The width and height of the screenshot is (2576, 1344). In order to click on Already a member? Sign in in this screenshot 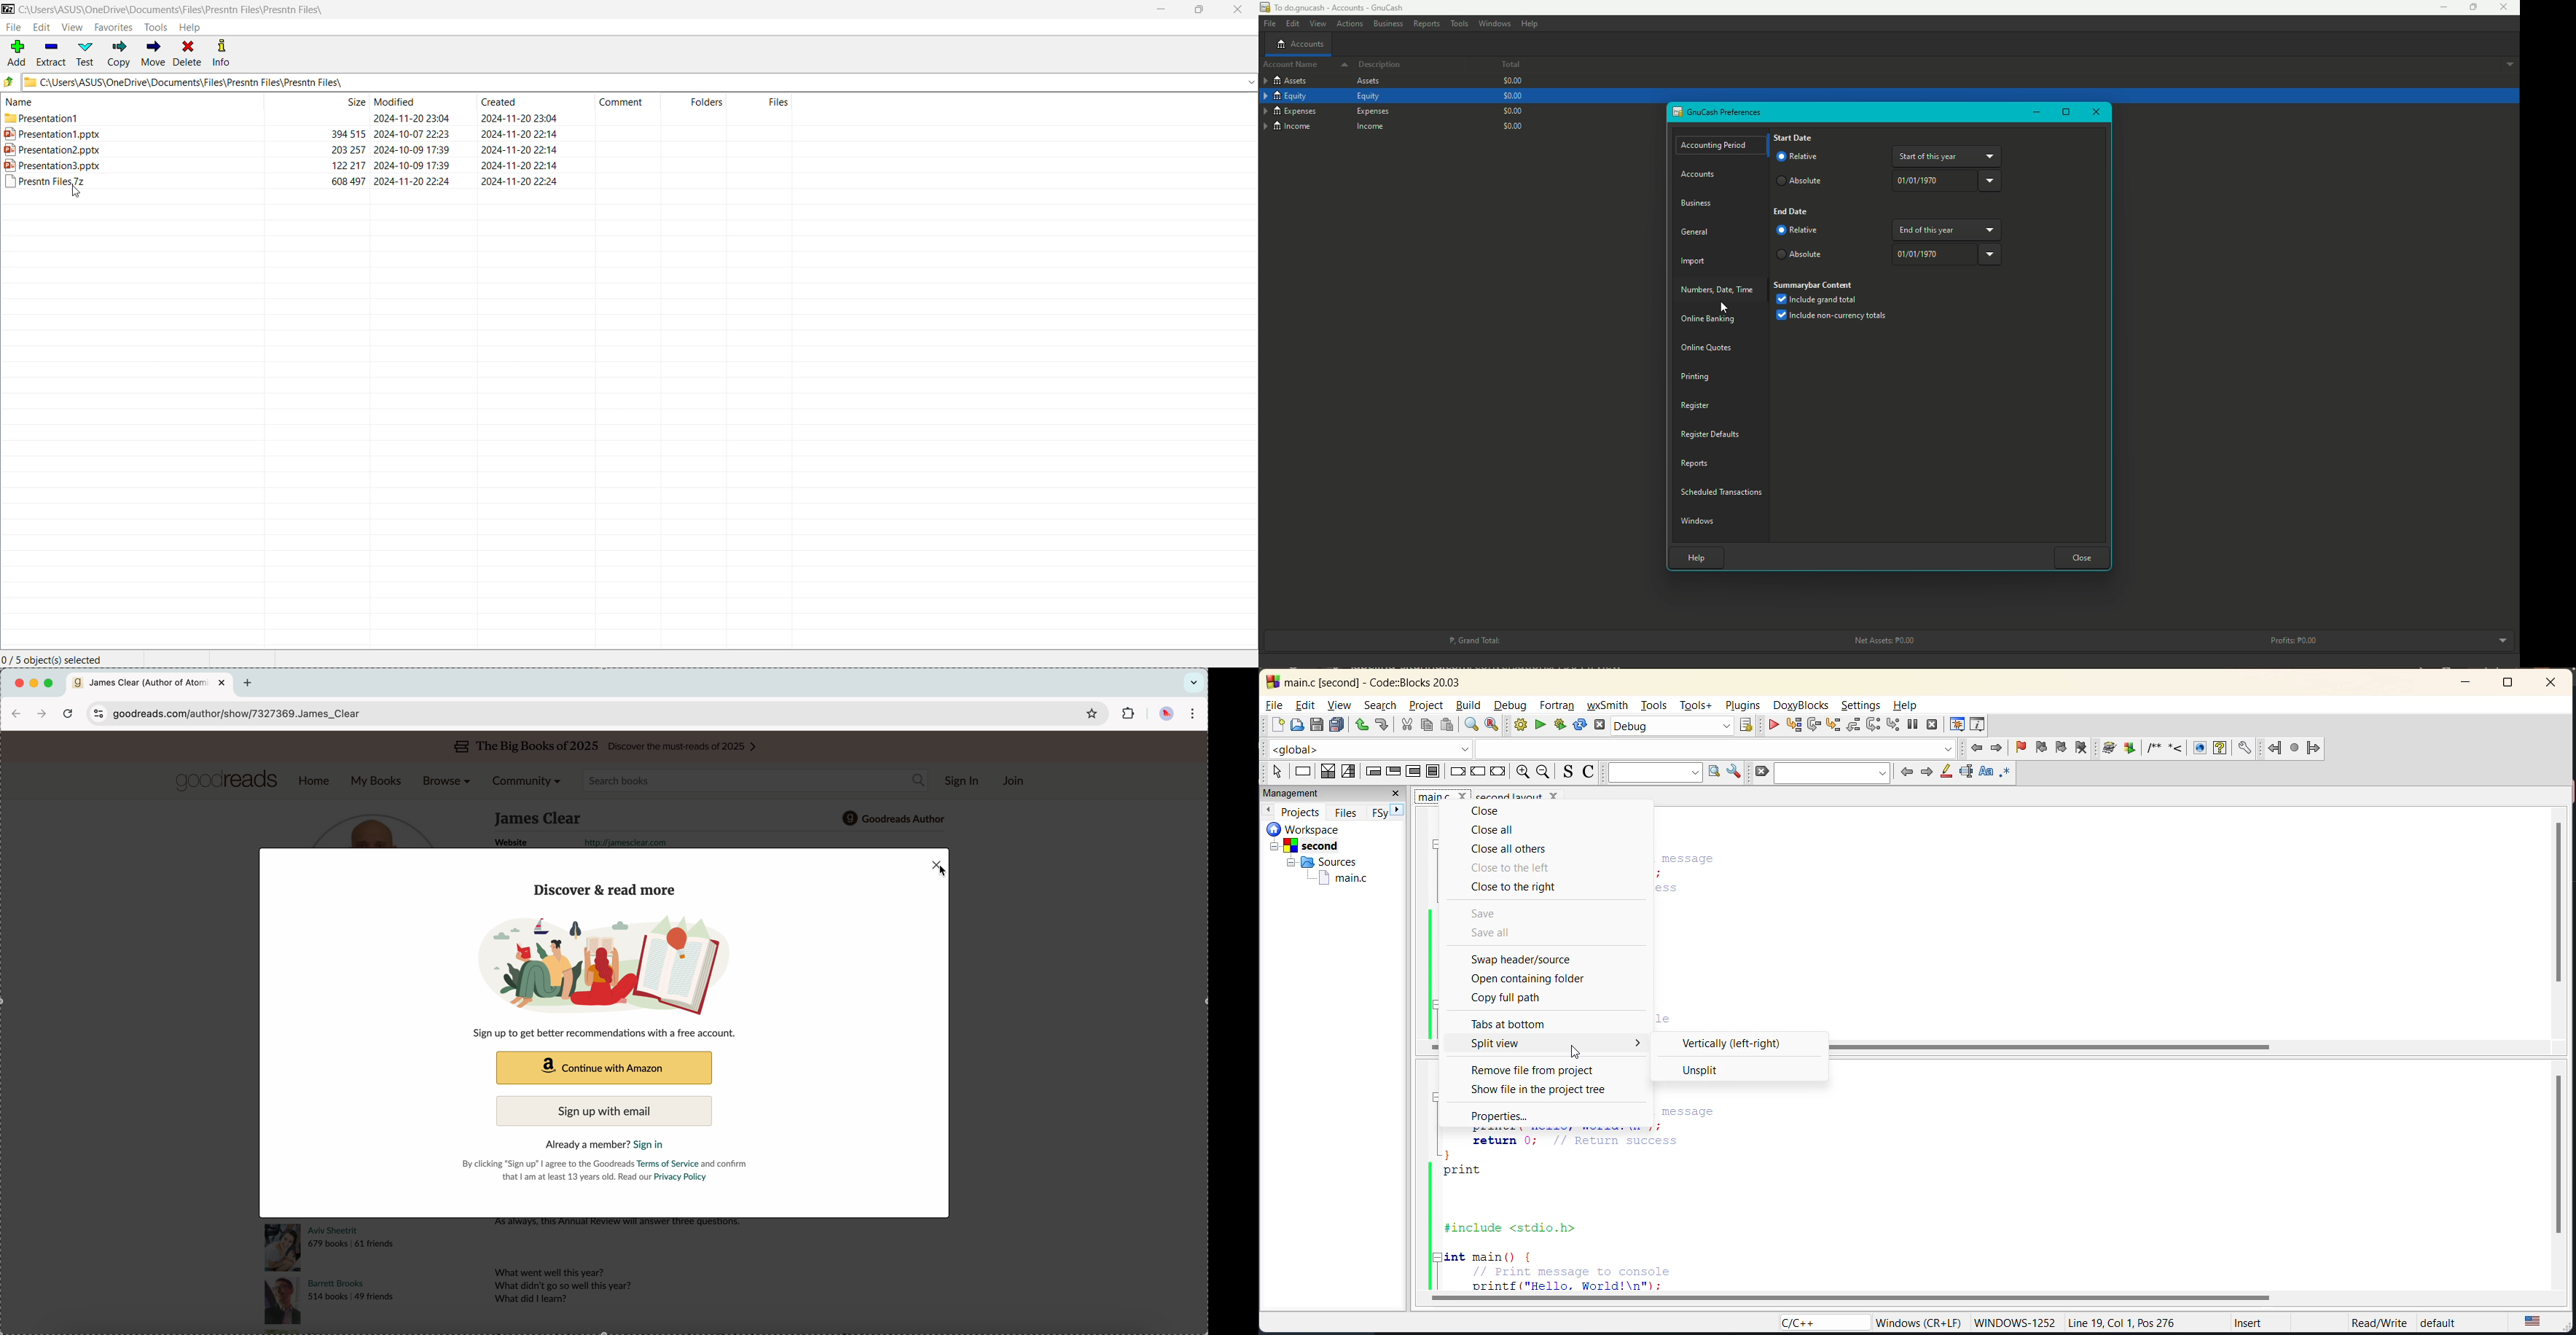, I will do `click(609, 1144)`.